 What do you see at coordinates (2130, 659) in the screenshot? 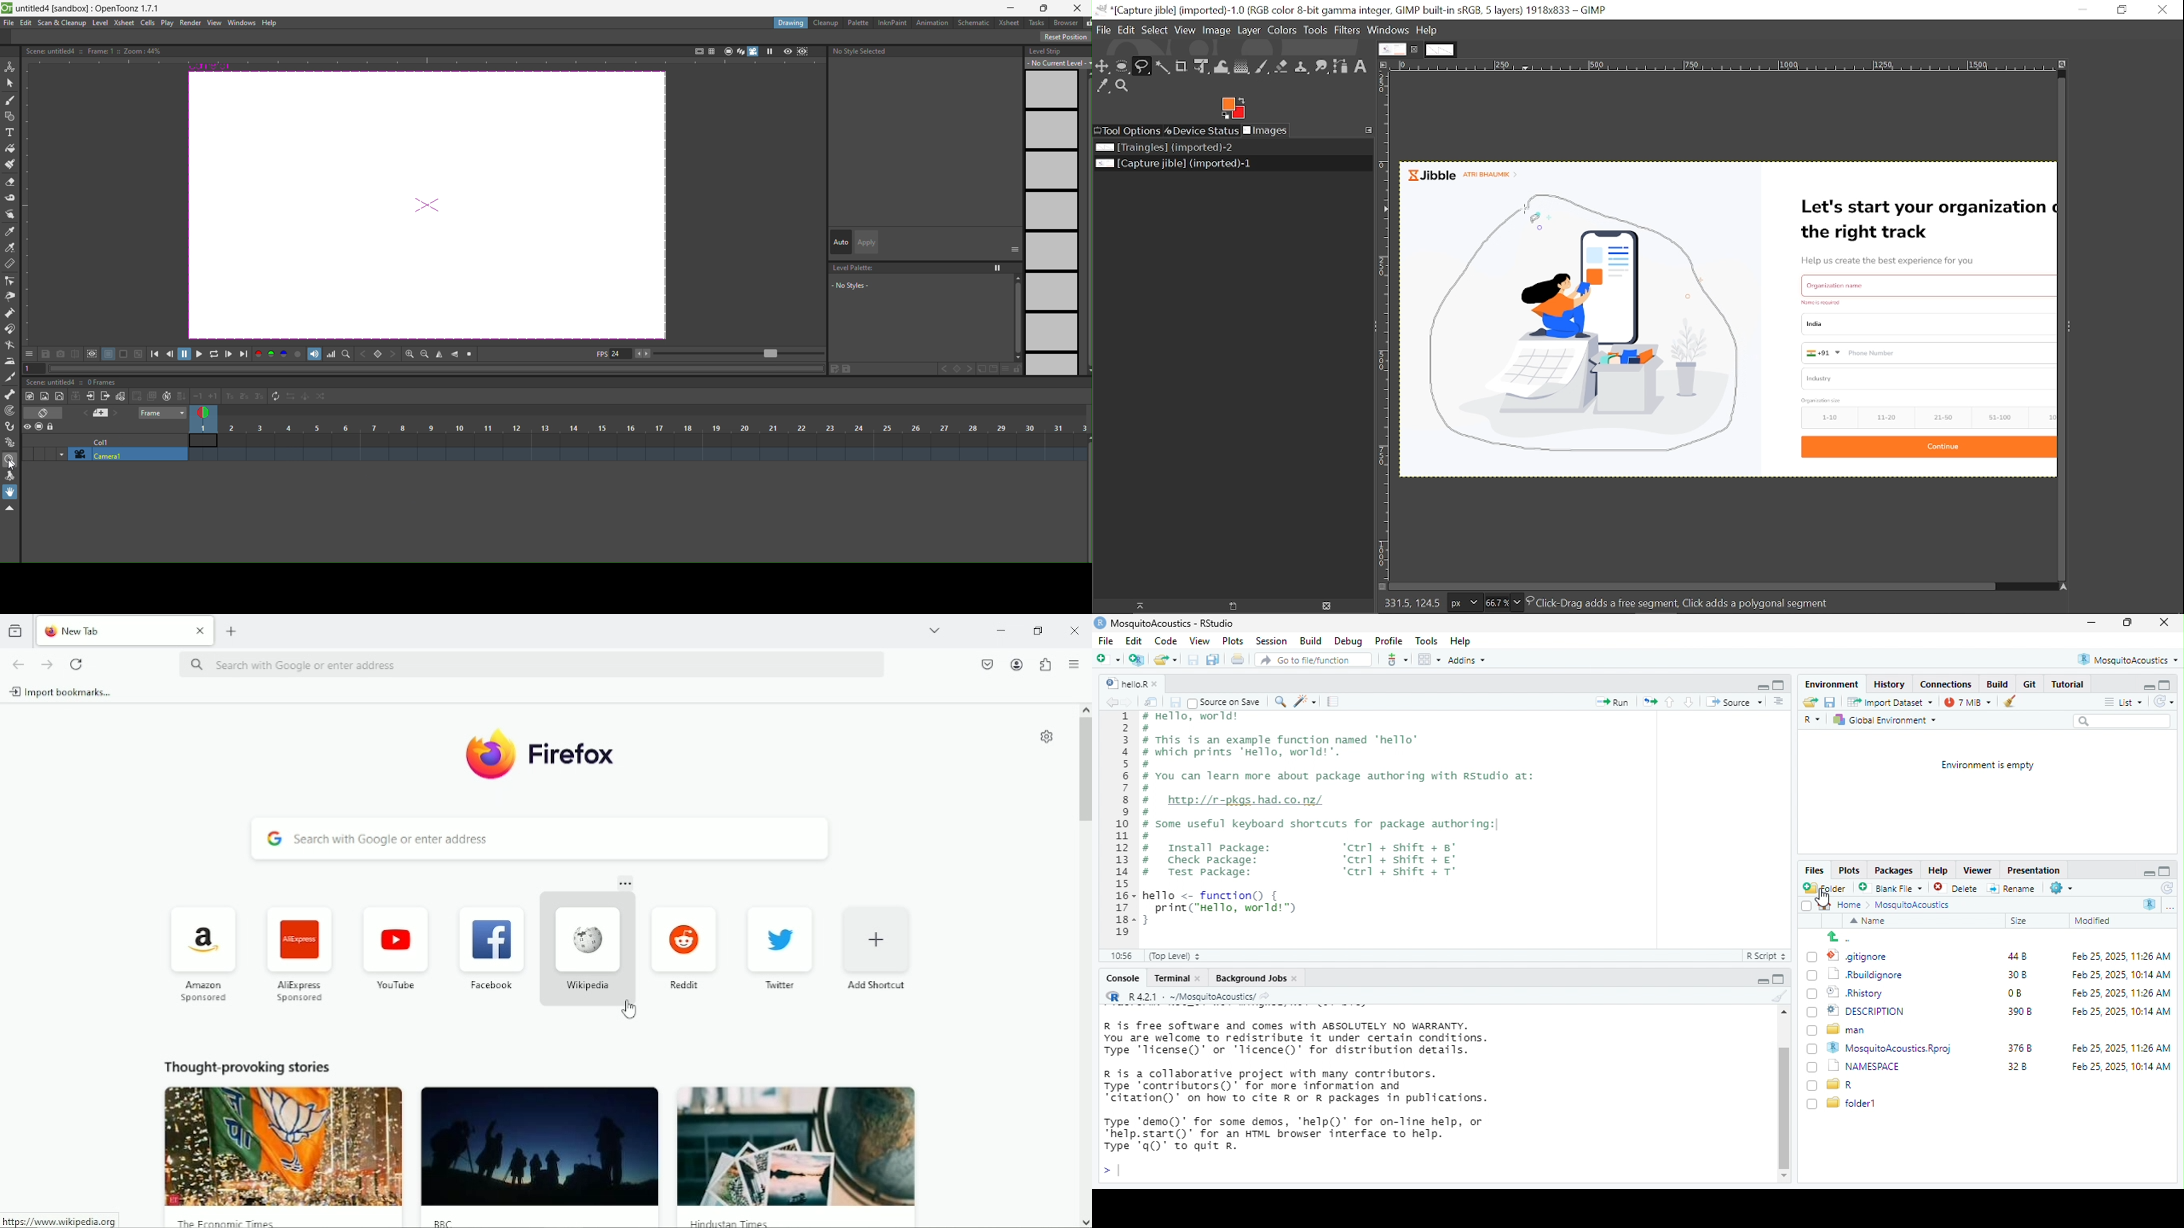
I see `® MosquitoAcoustics *` at bounding box center [2130, 659].